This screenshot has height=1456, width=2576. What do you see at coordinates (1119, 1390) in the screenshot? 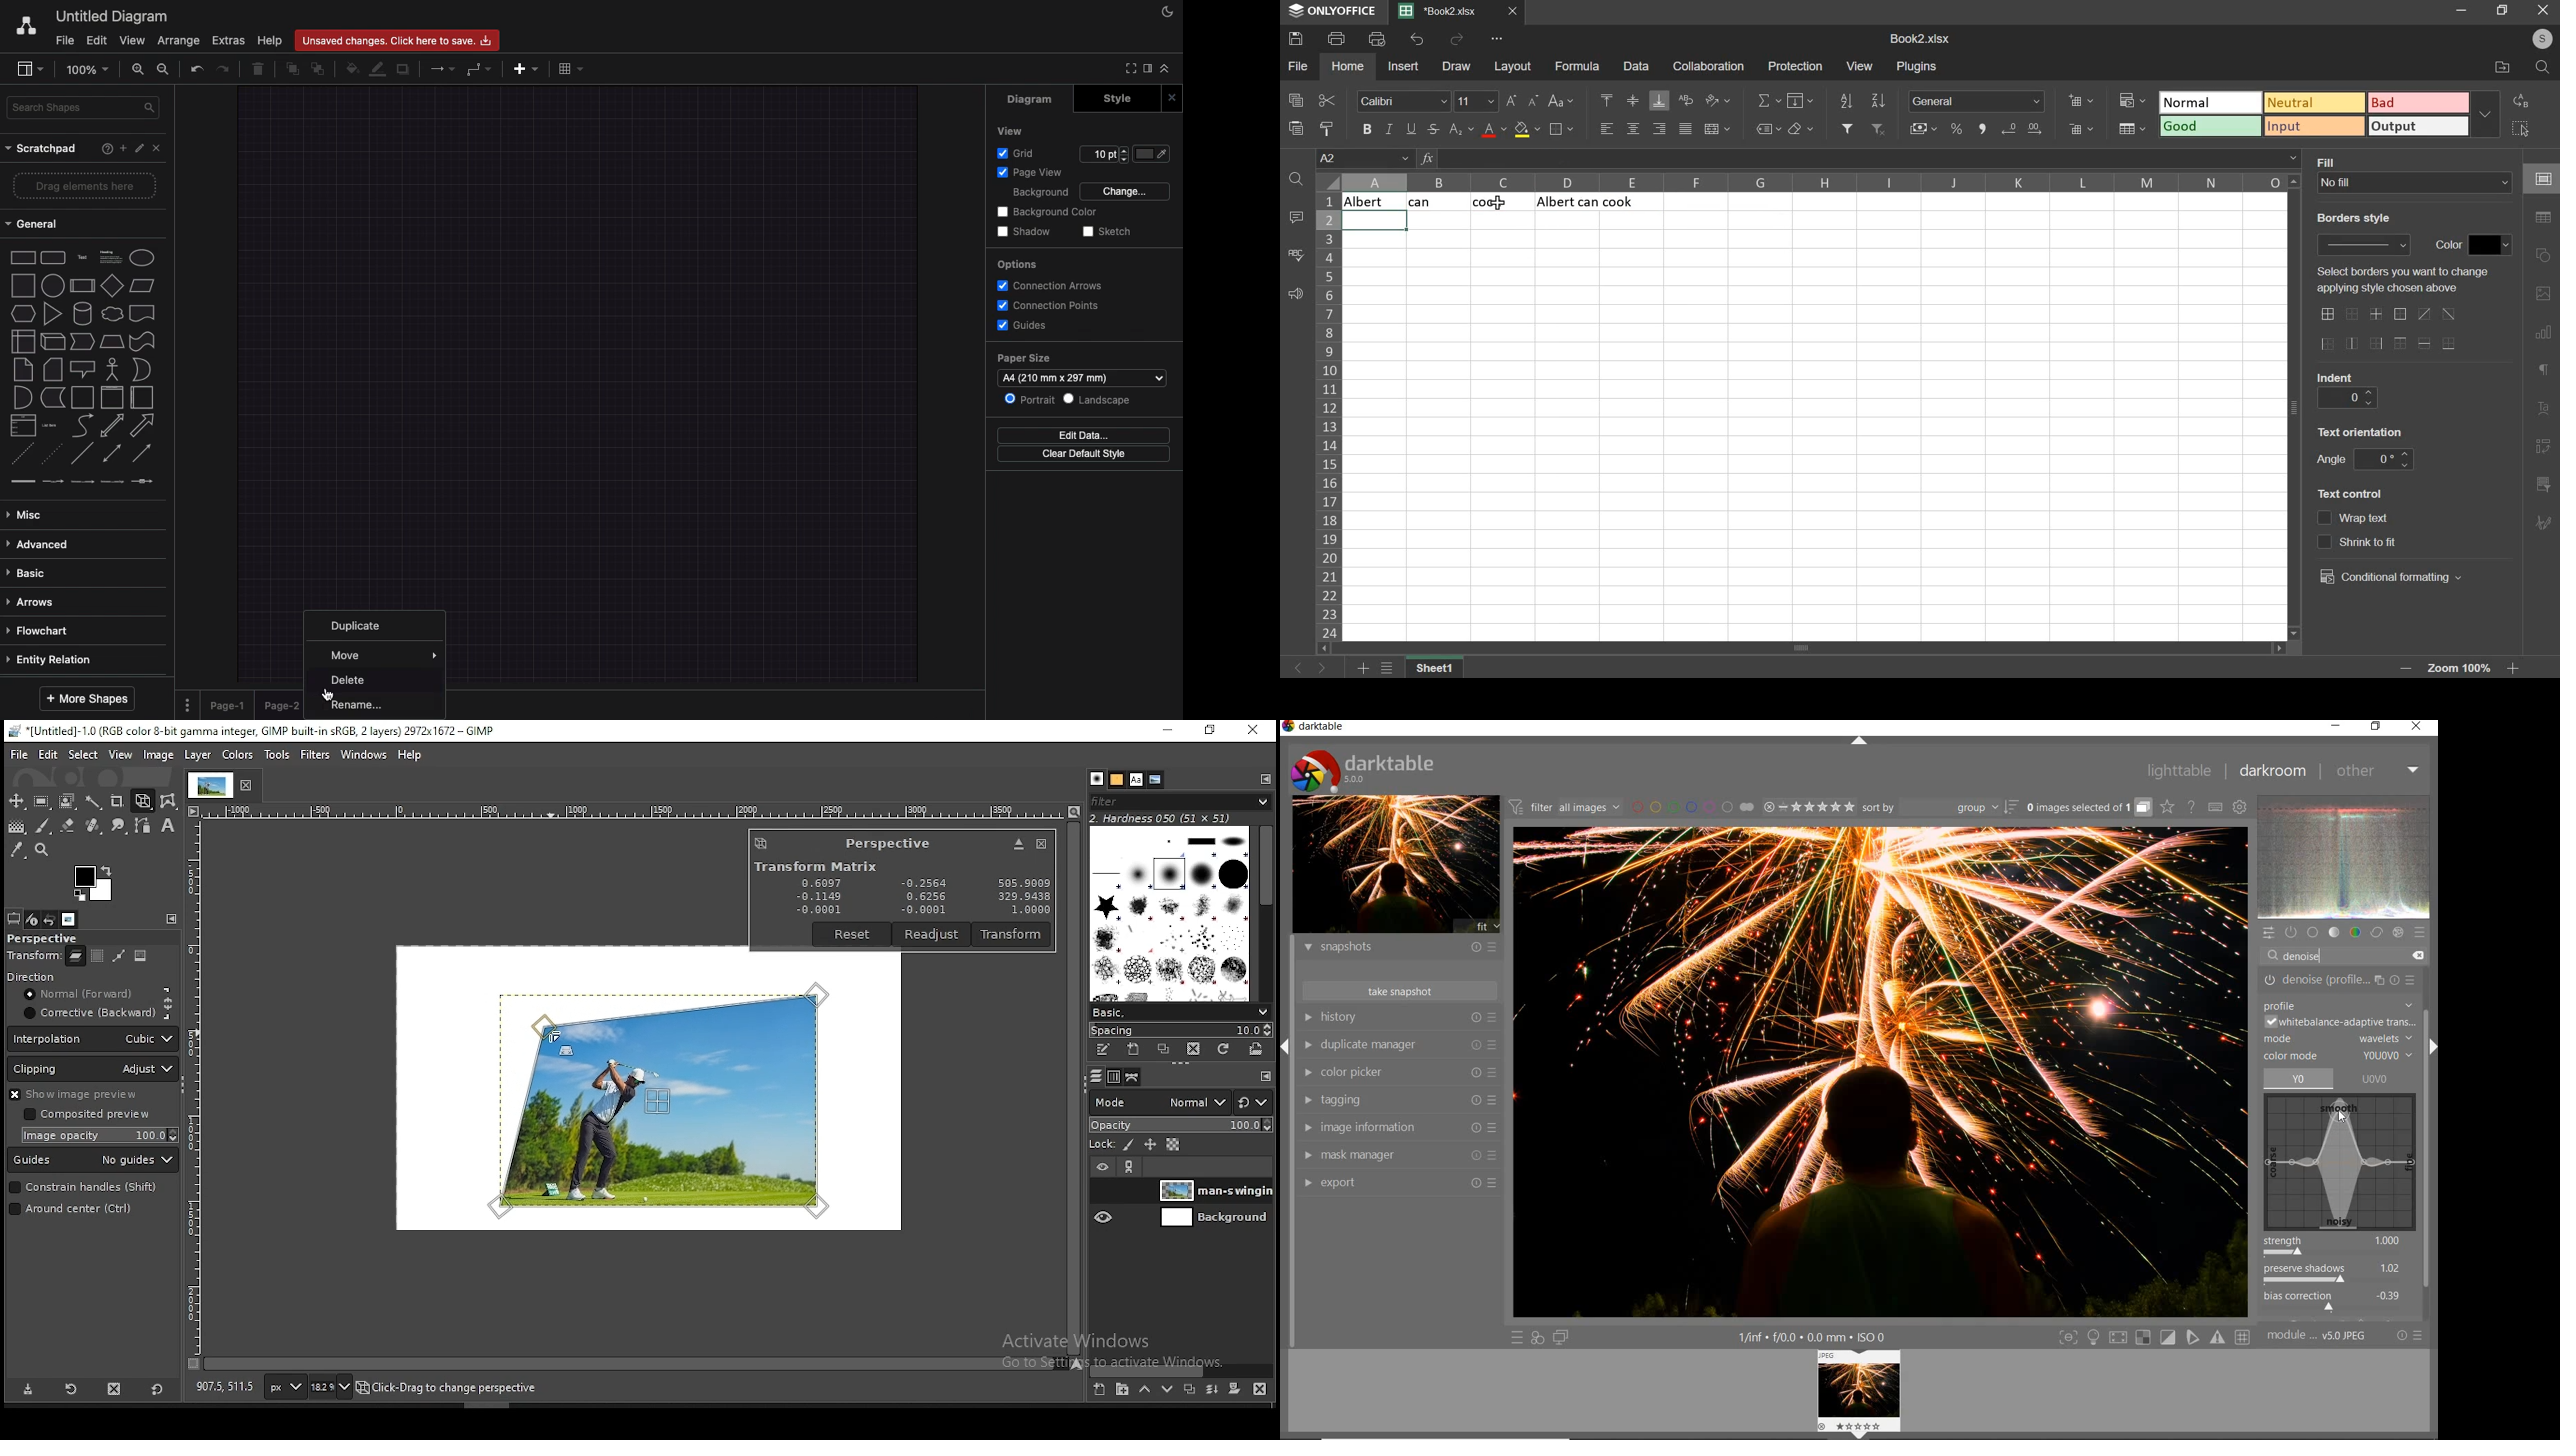
I see `new layer group` at bounding box center [1119, 1390].